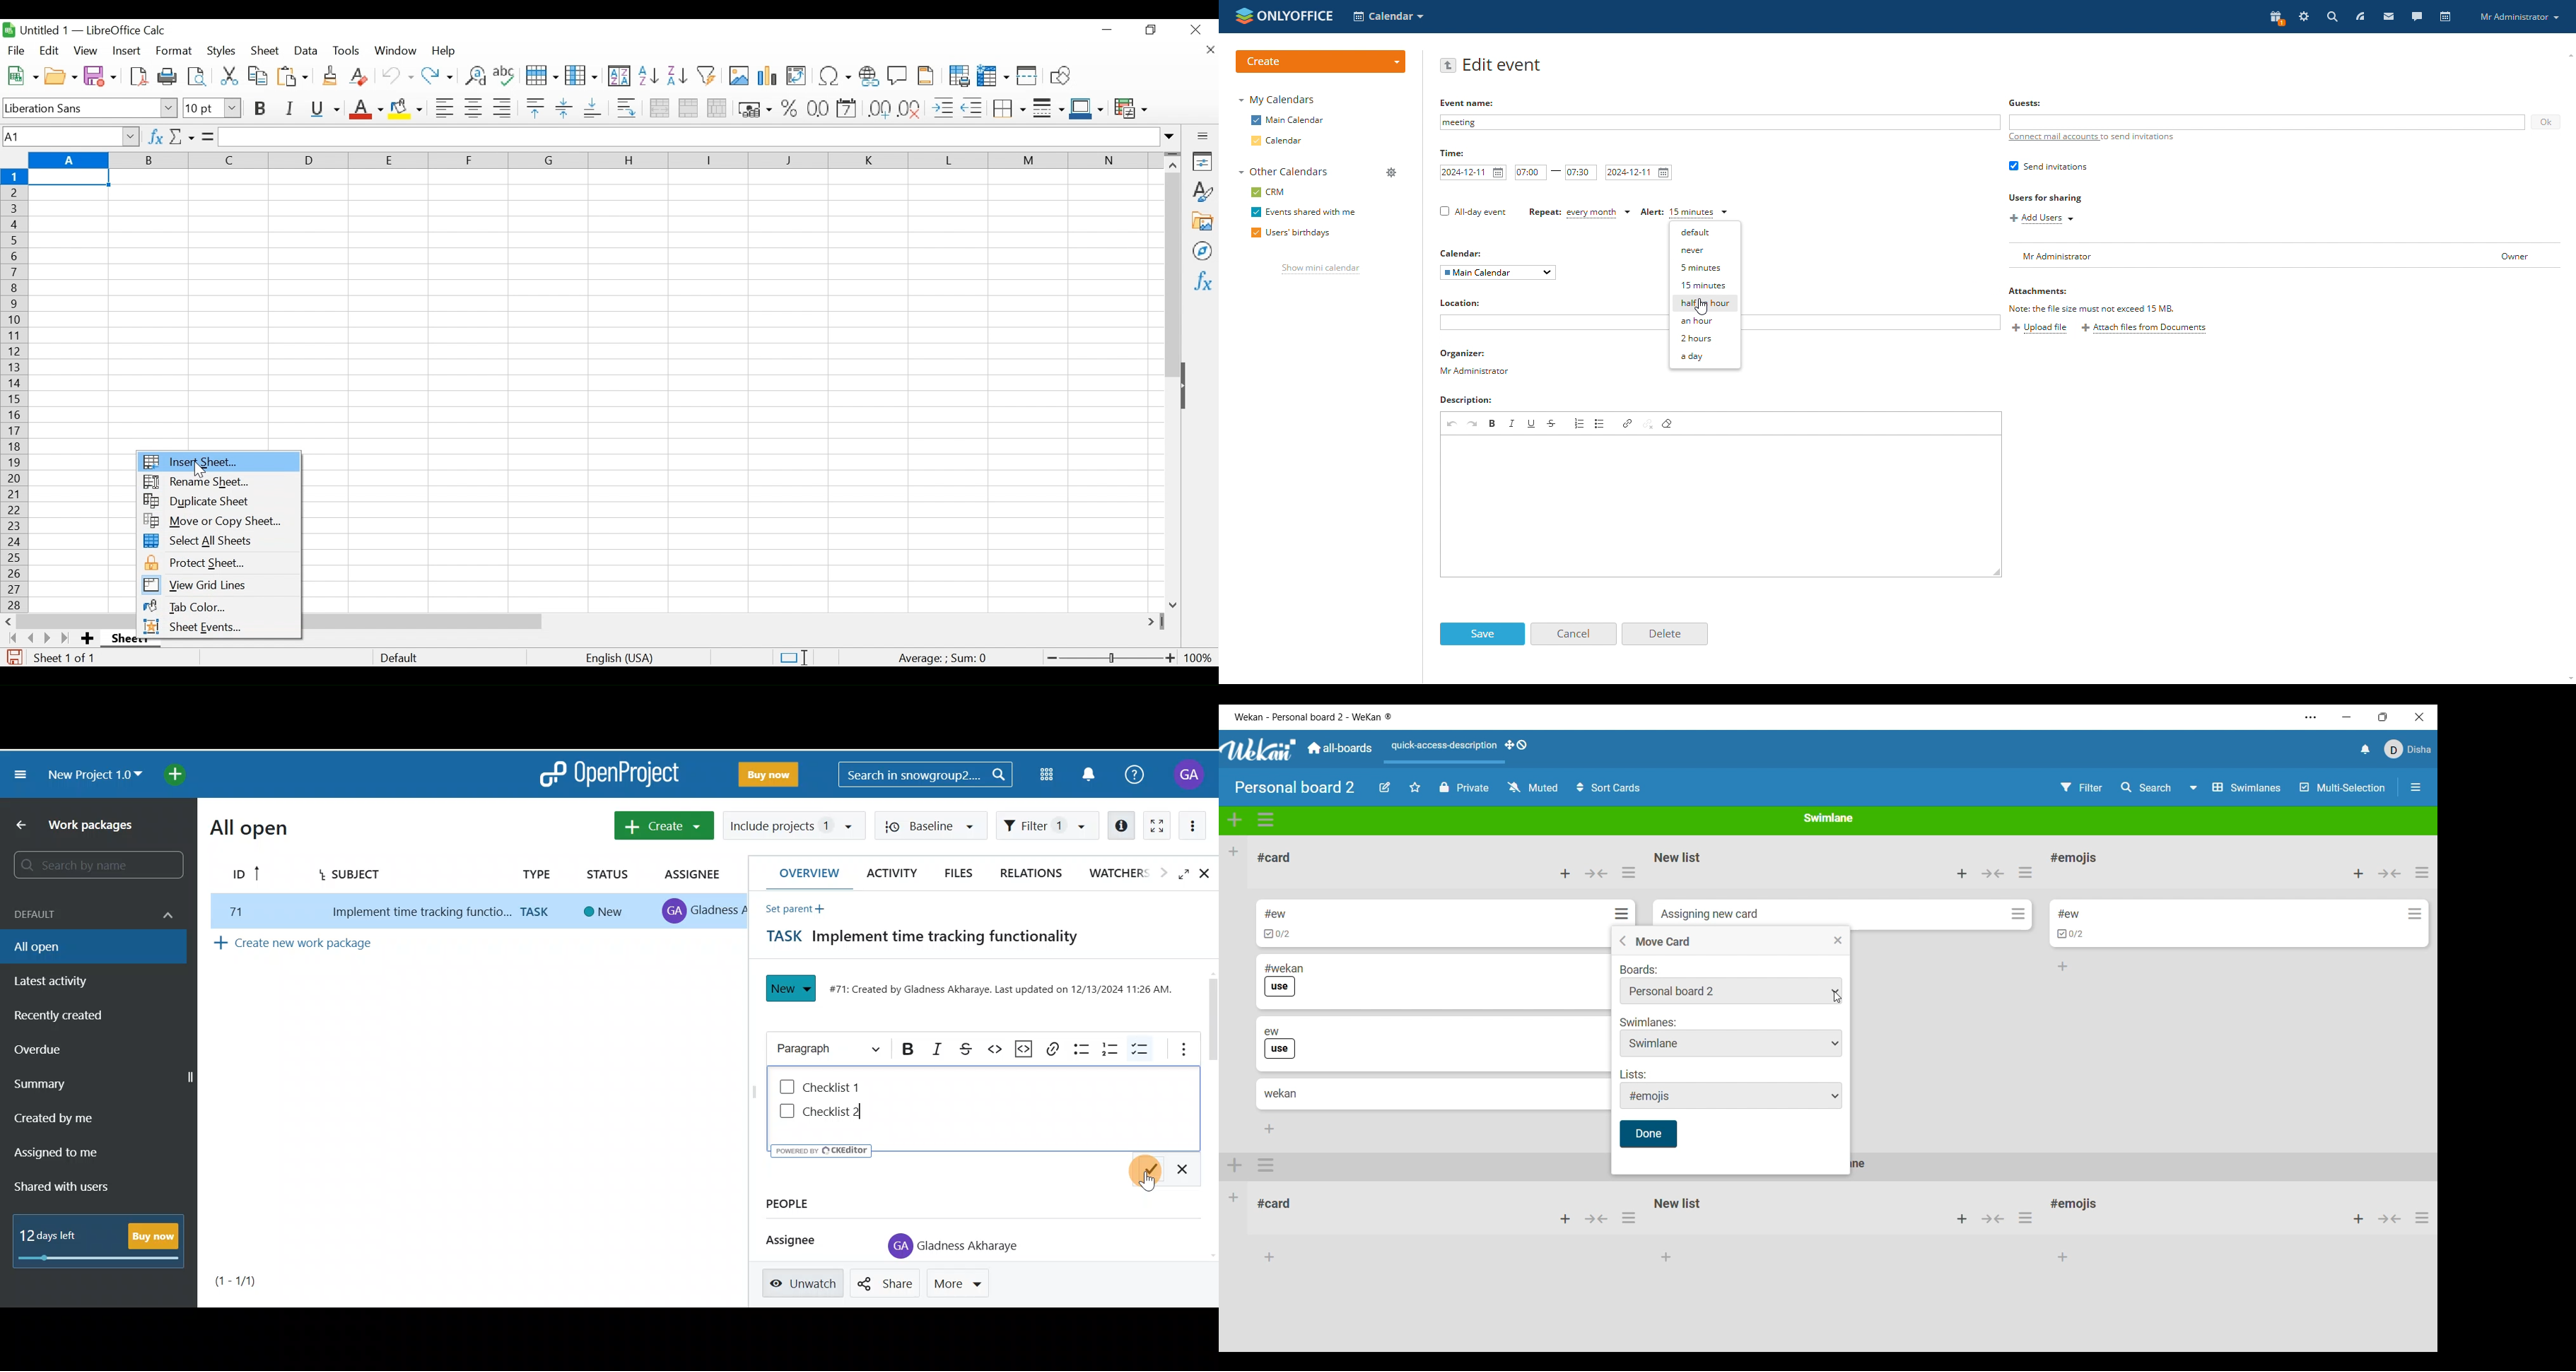  Describe the element at coordinates (2409, 749) in the screenshot. I see `Current account` at that location.